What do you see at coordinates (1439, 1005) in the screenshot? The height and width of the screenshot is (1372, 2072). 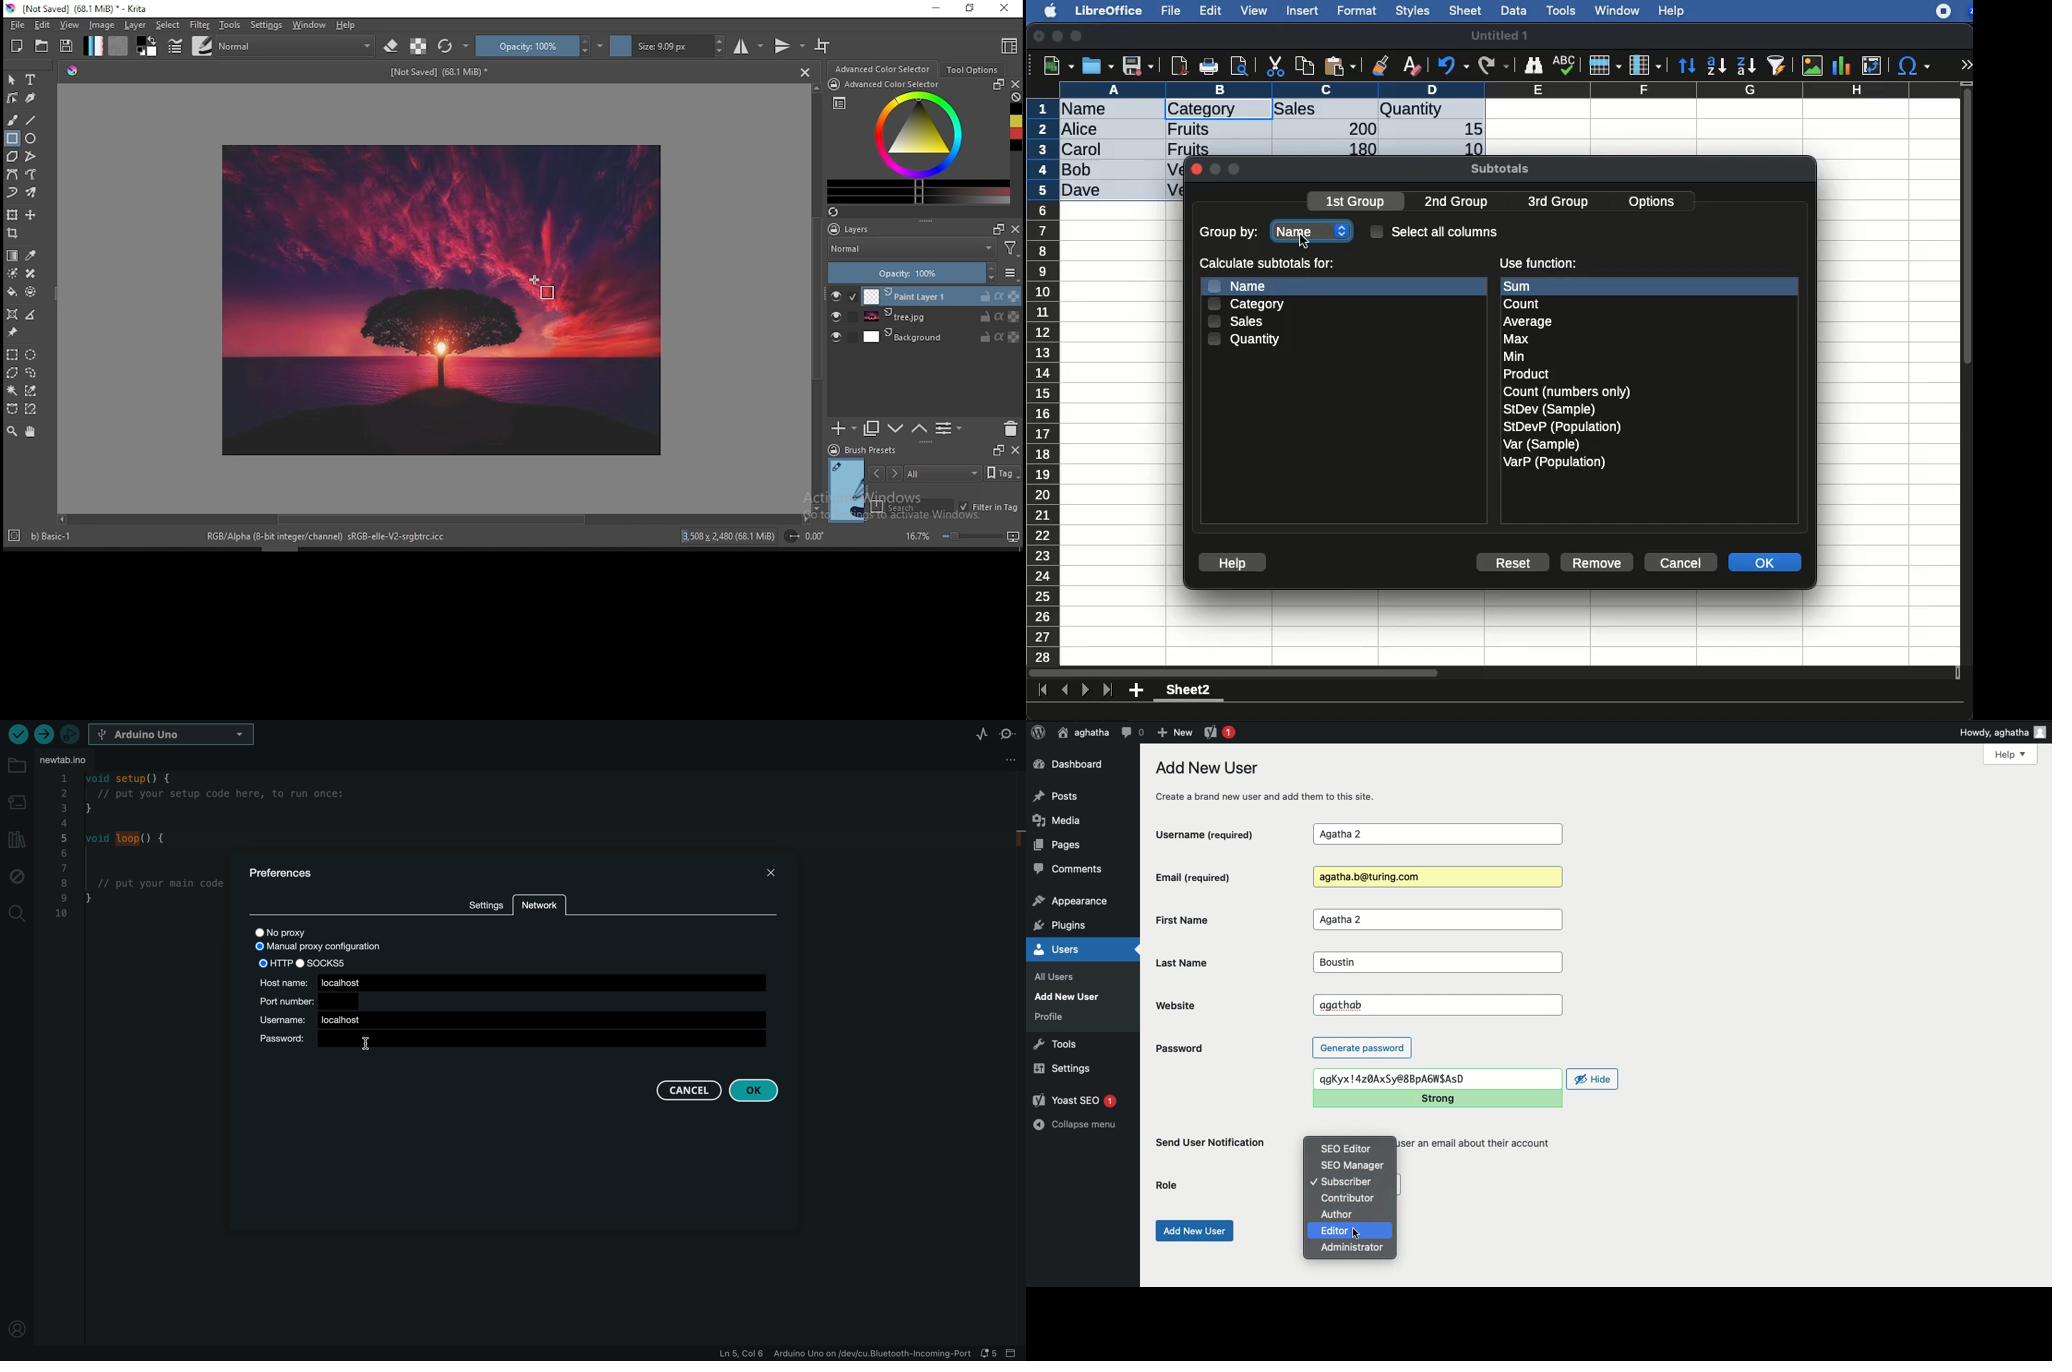 I see `agathab` at bounding box center [1439, 1005].